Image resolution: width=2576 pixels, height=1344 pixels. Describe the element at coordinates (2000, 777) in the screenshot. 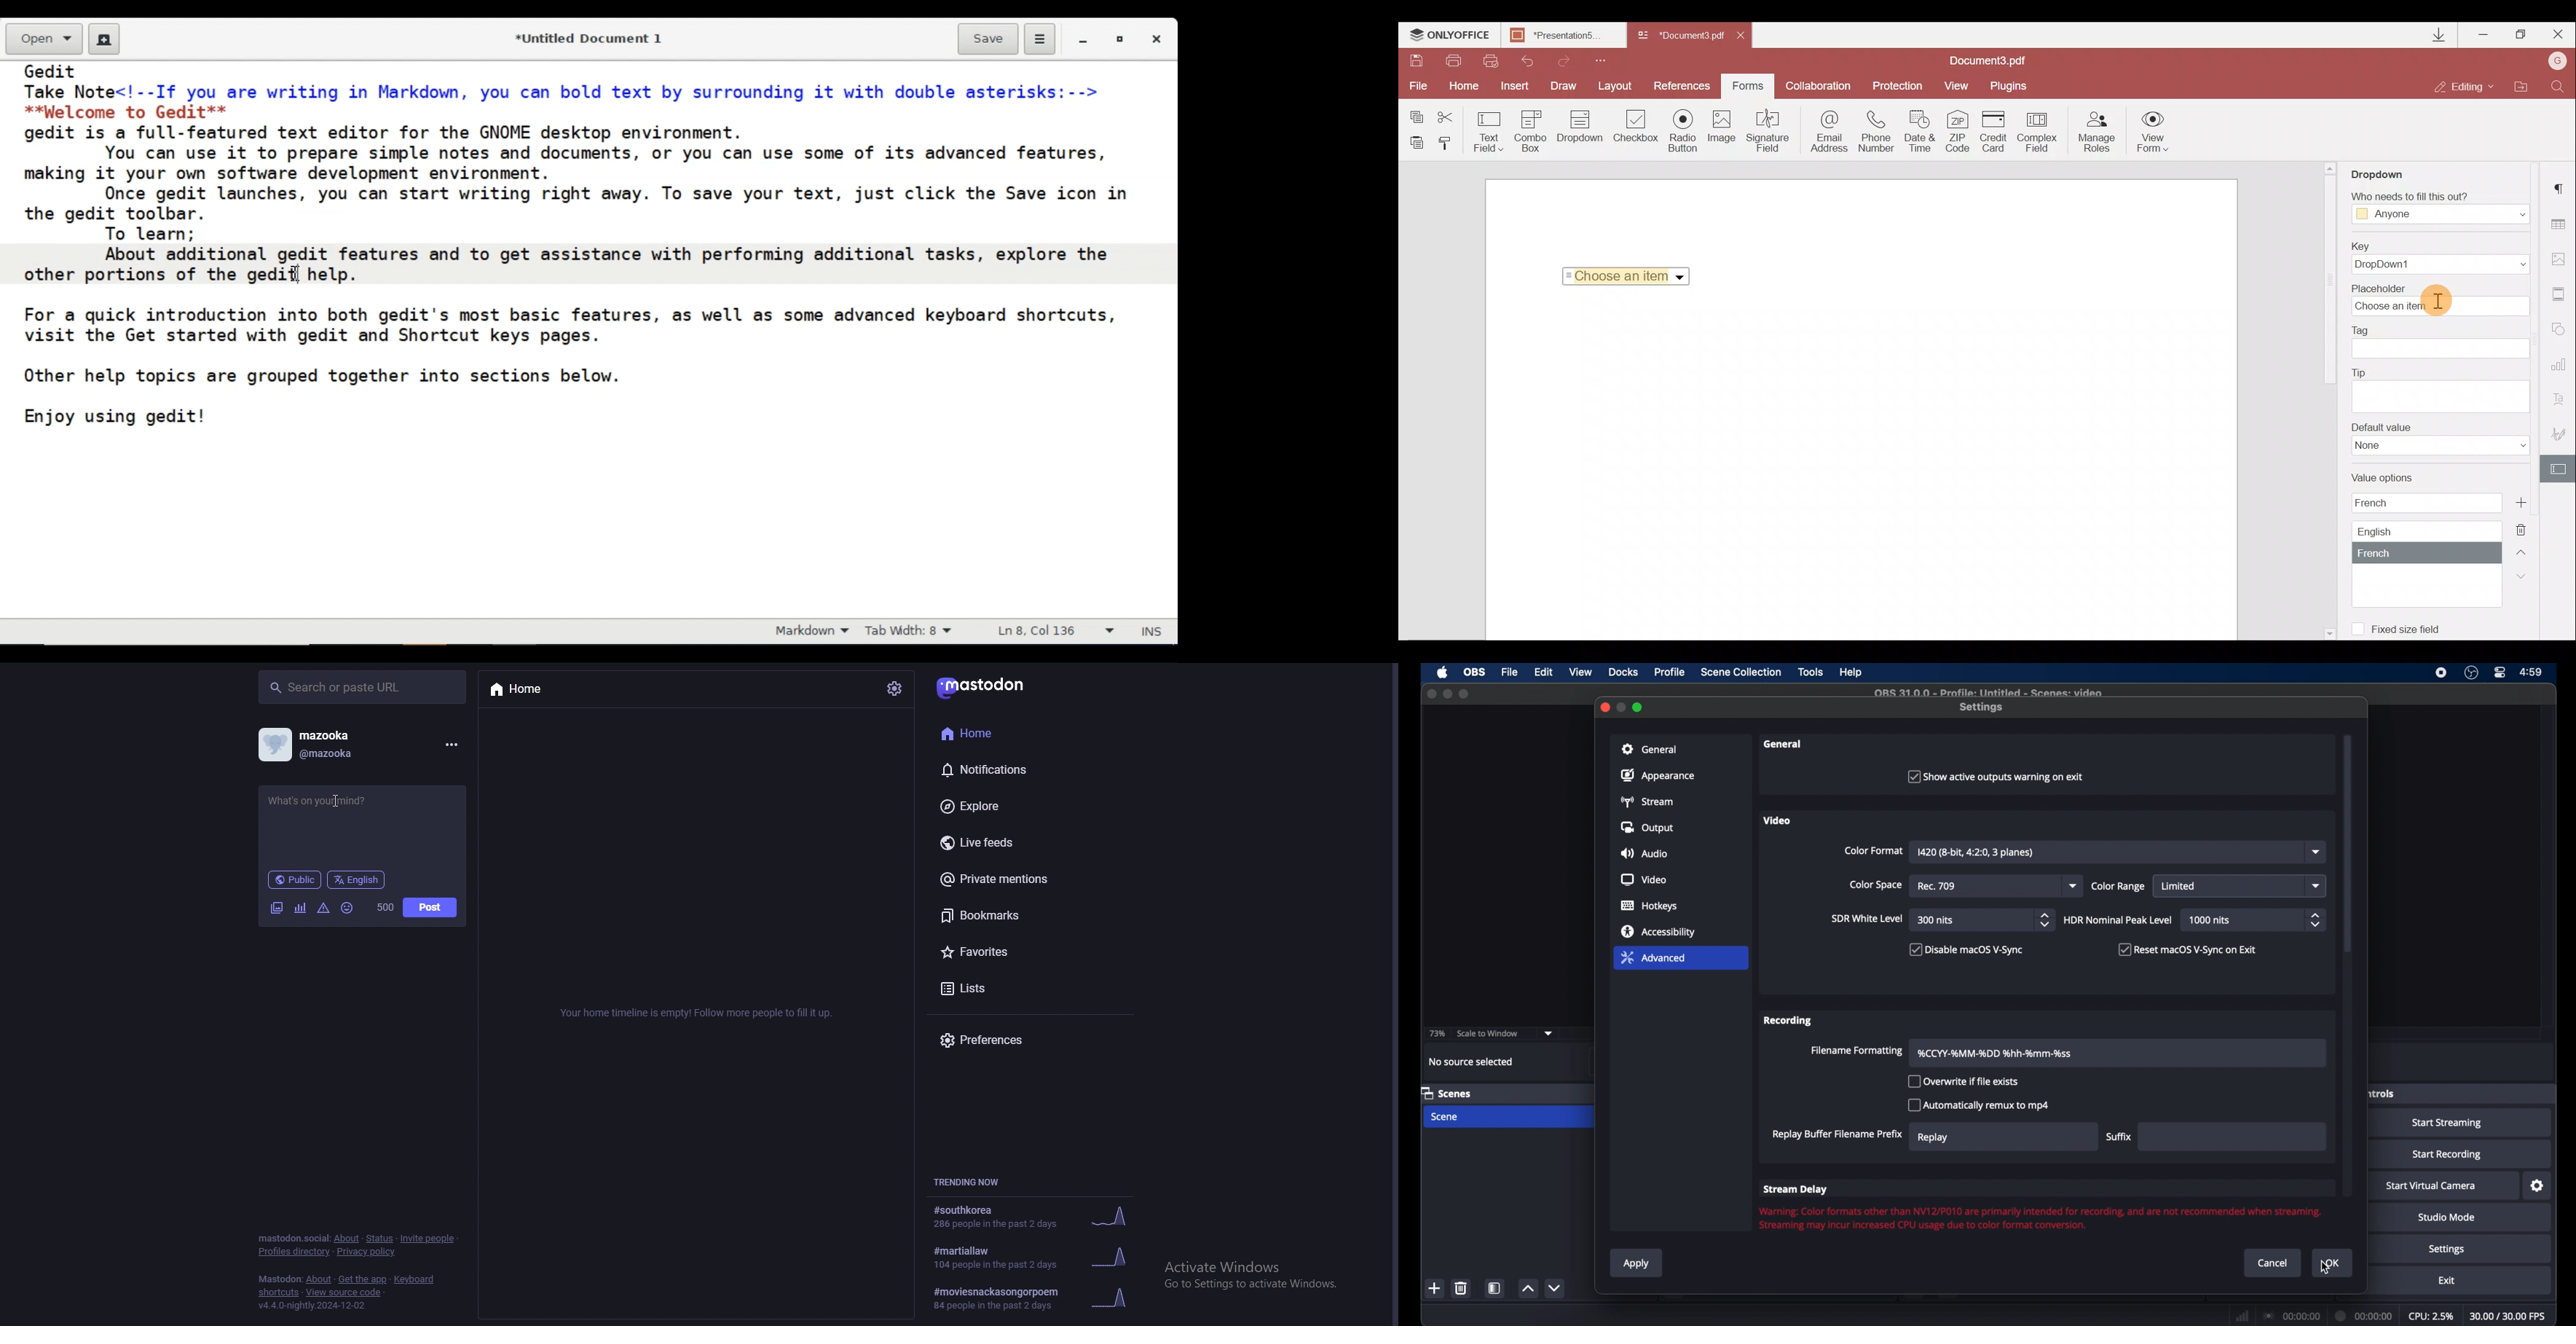

I see `Show active outputs warning on exit` at that location.